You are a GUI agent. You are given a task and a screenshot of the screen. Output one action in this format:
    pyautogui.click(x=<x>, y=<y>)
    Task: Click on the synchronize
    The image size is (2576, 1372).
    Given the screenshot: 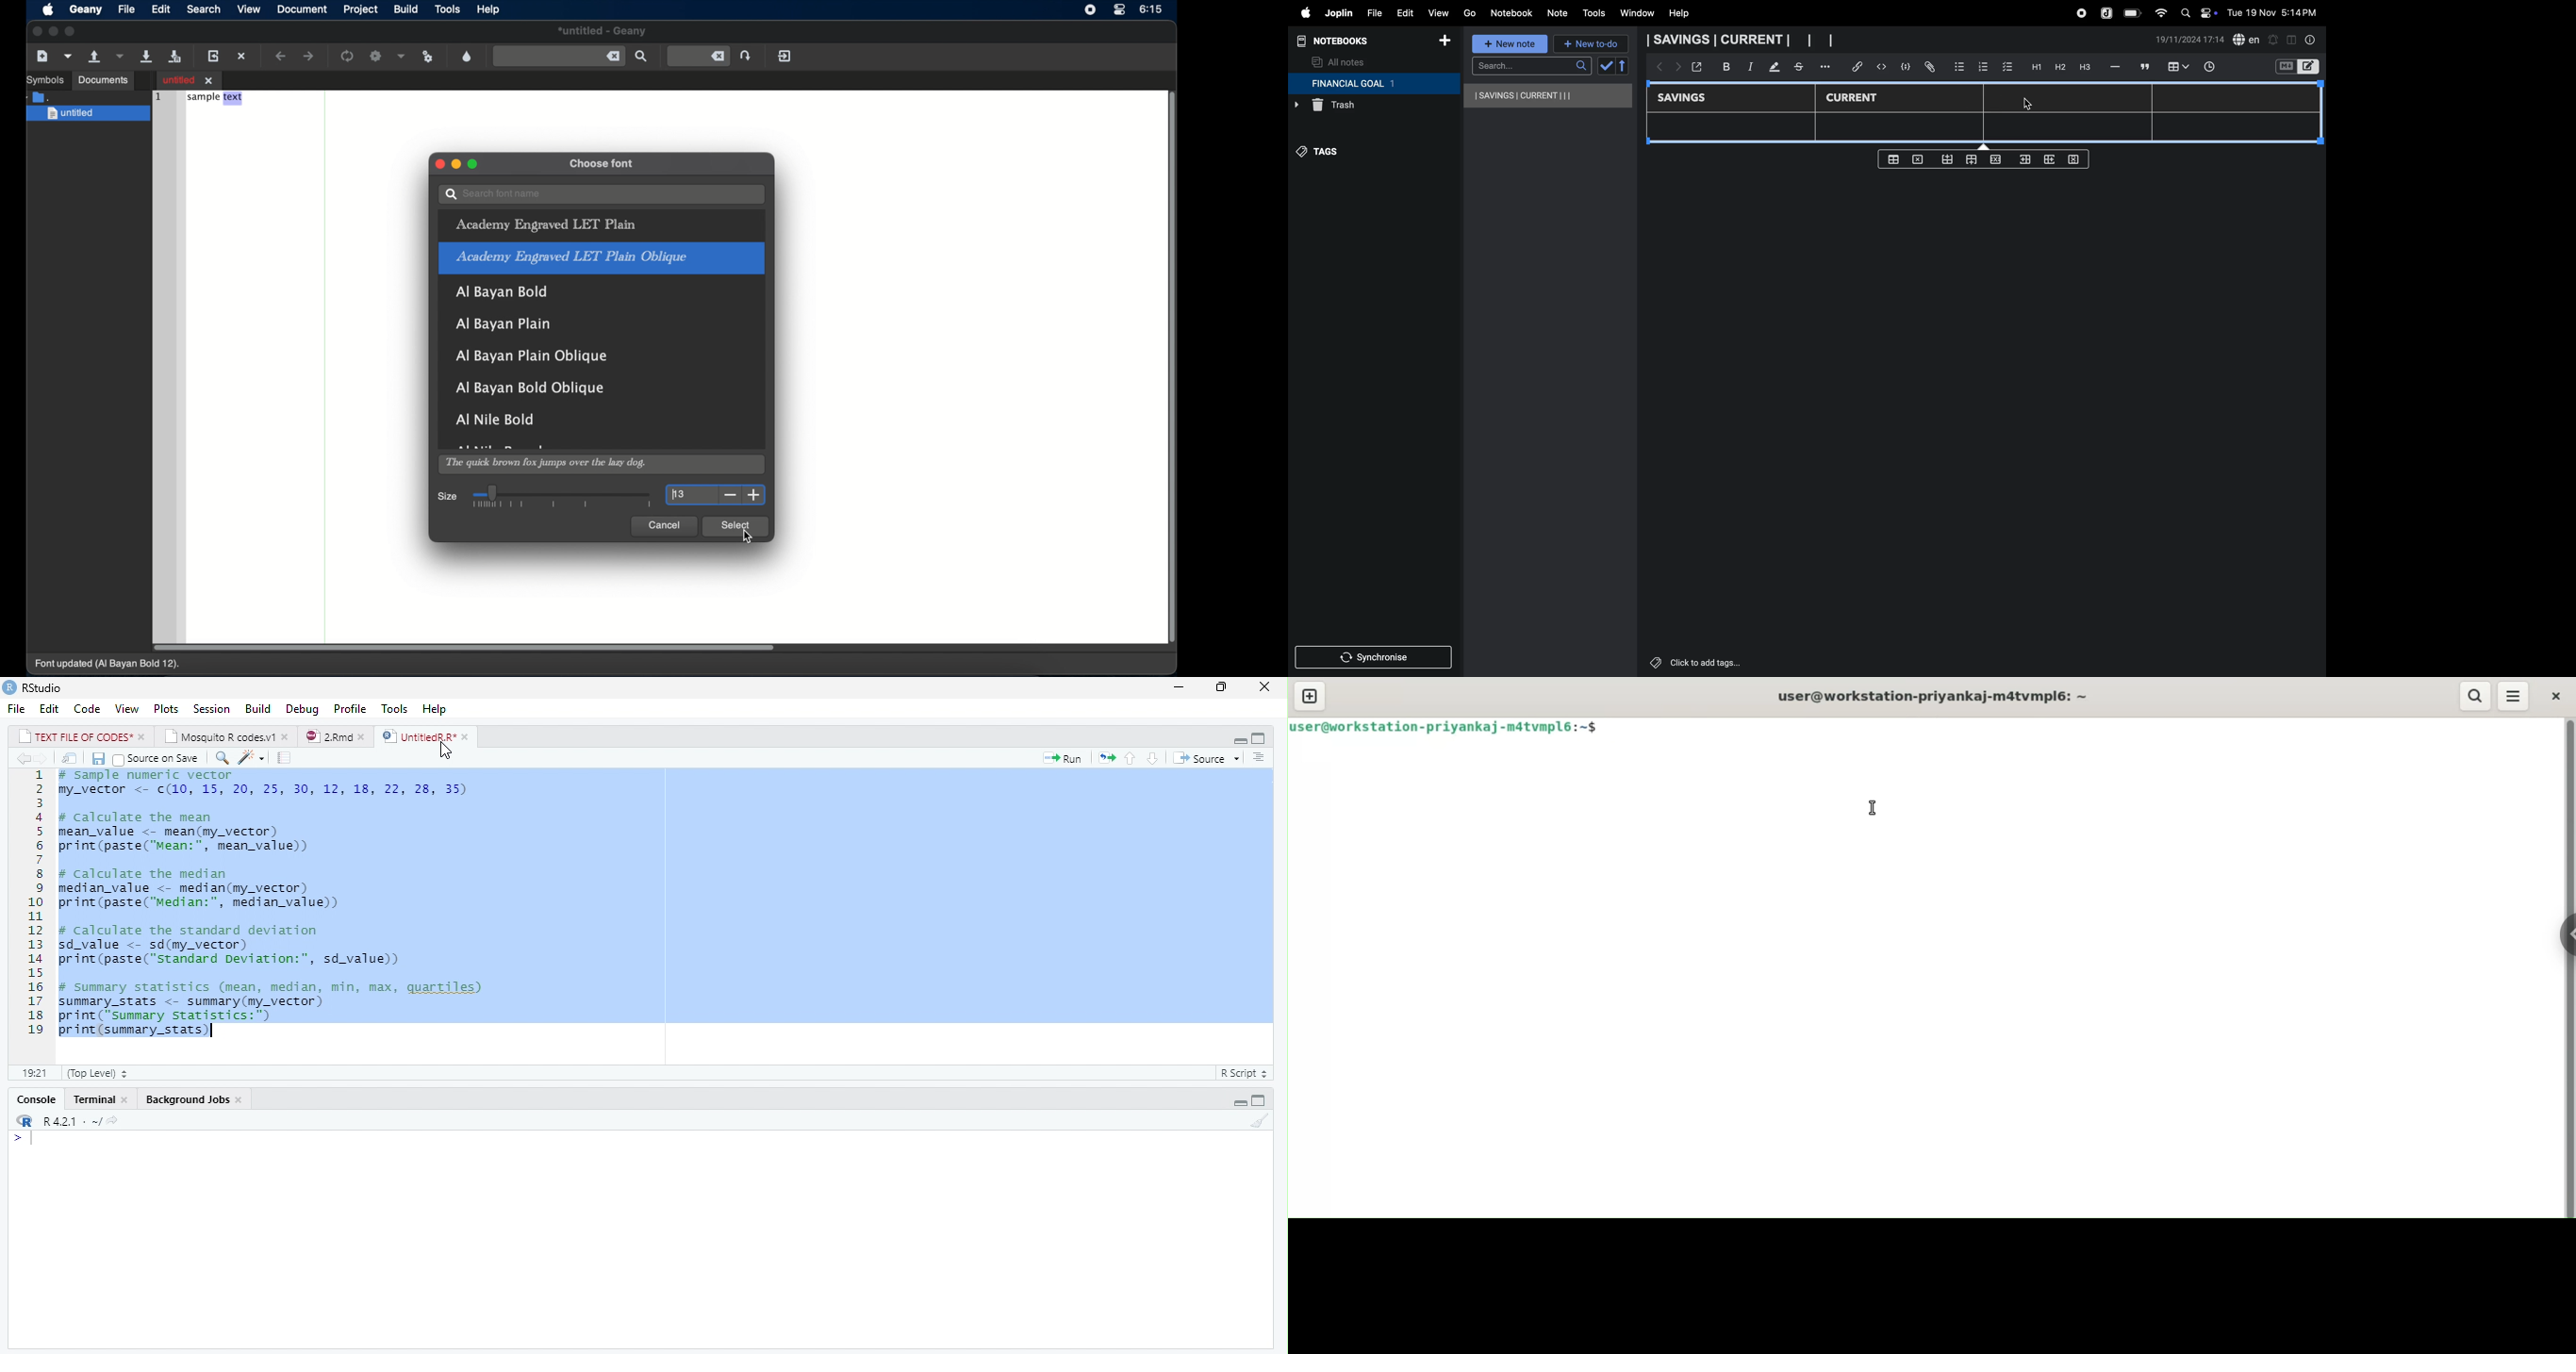 What is the action you would take?
    pyautogui.click(x=1374, y=656)
    